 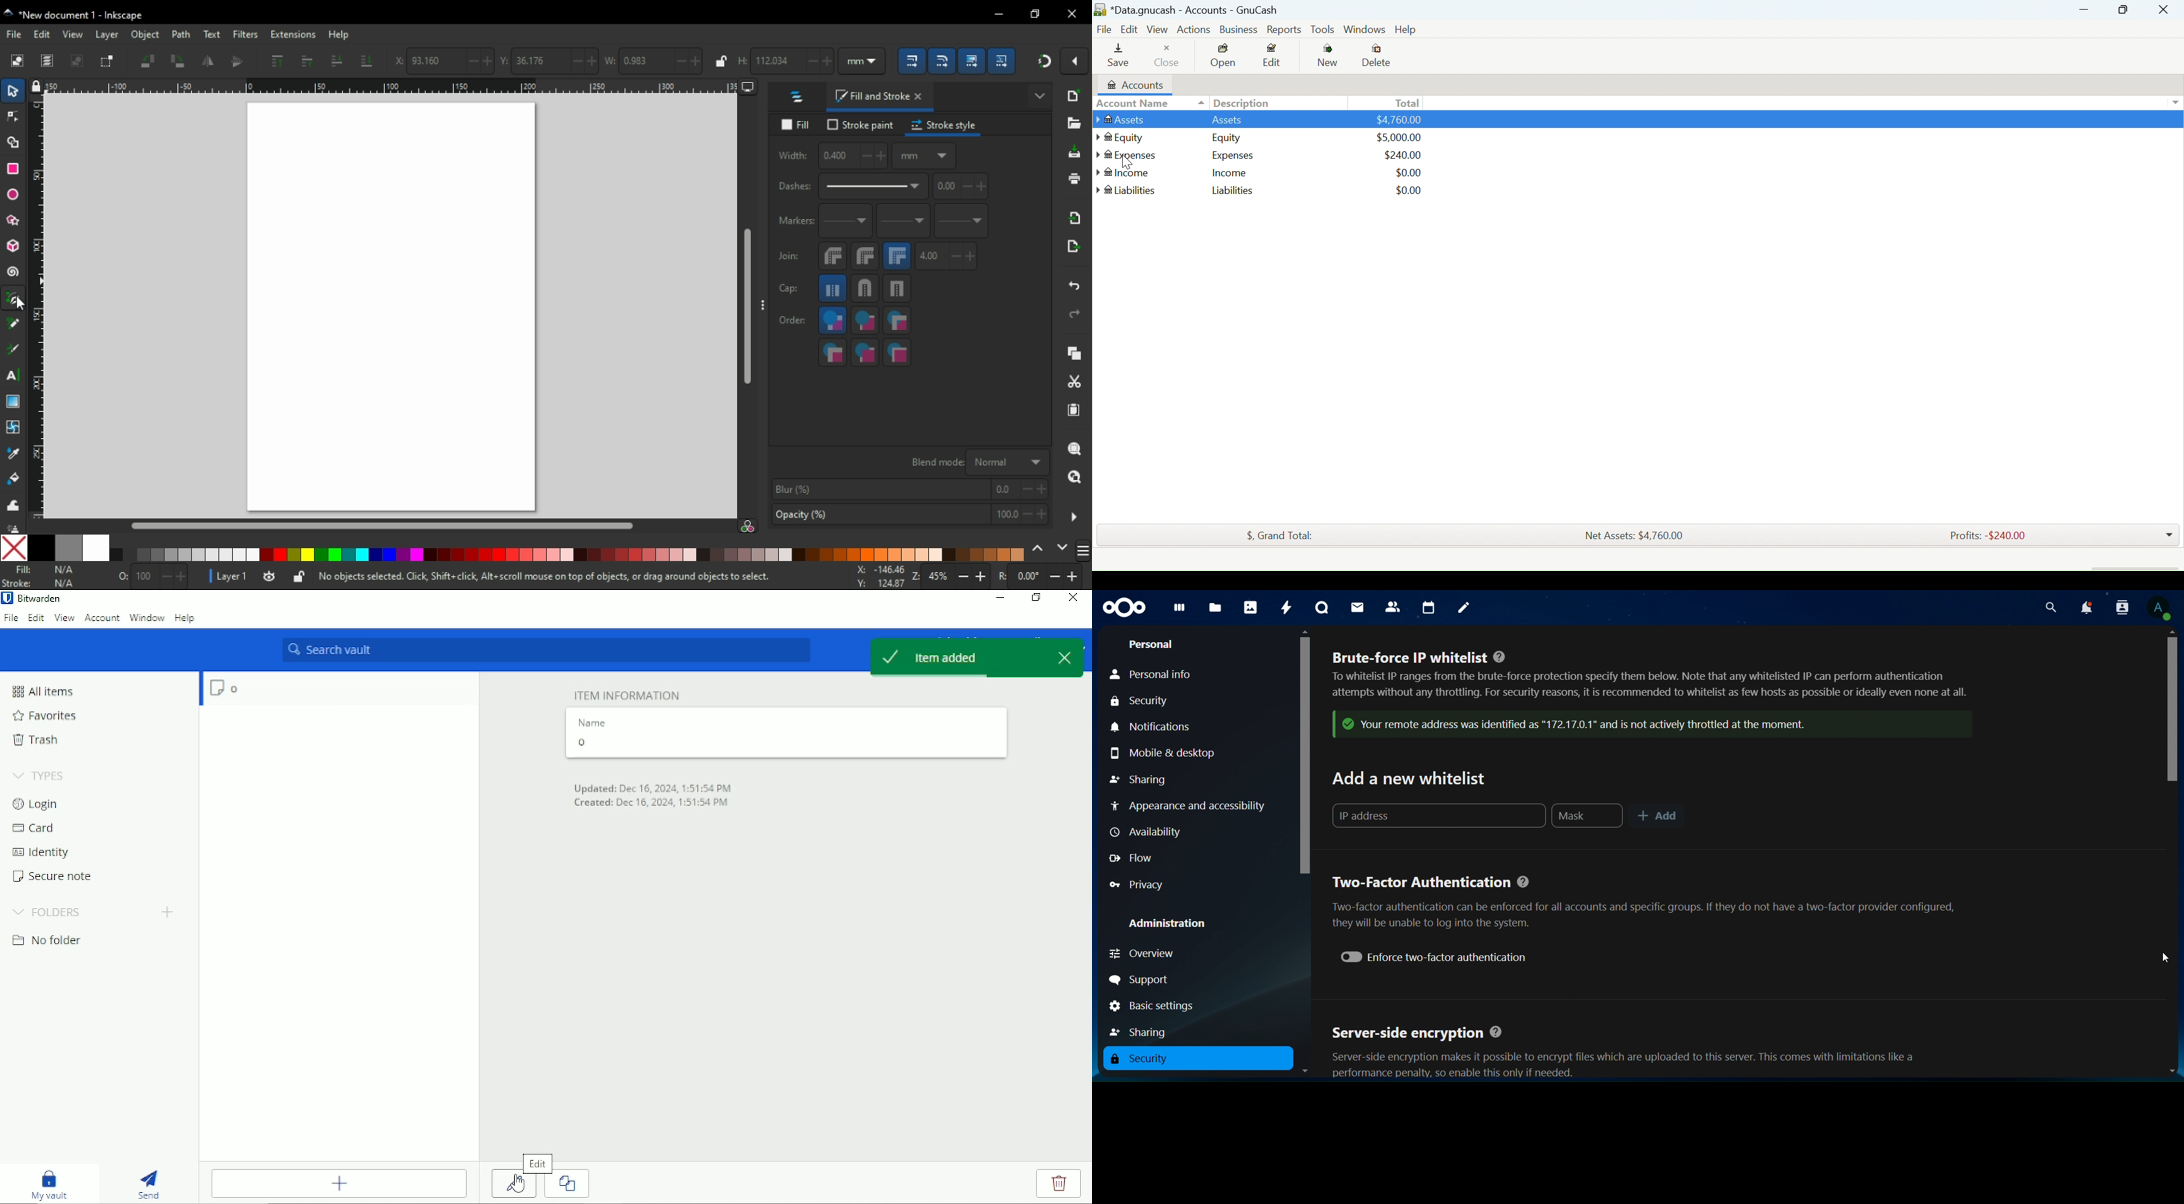 What do you see at coordinates (833, 322) in the screenshot?
I see `fill,stroke,markers` at bounding box center [833, 322].